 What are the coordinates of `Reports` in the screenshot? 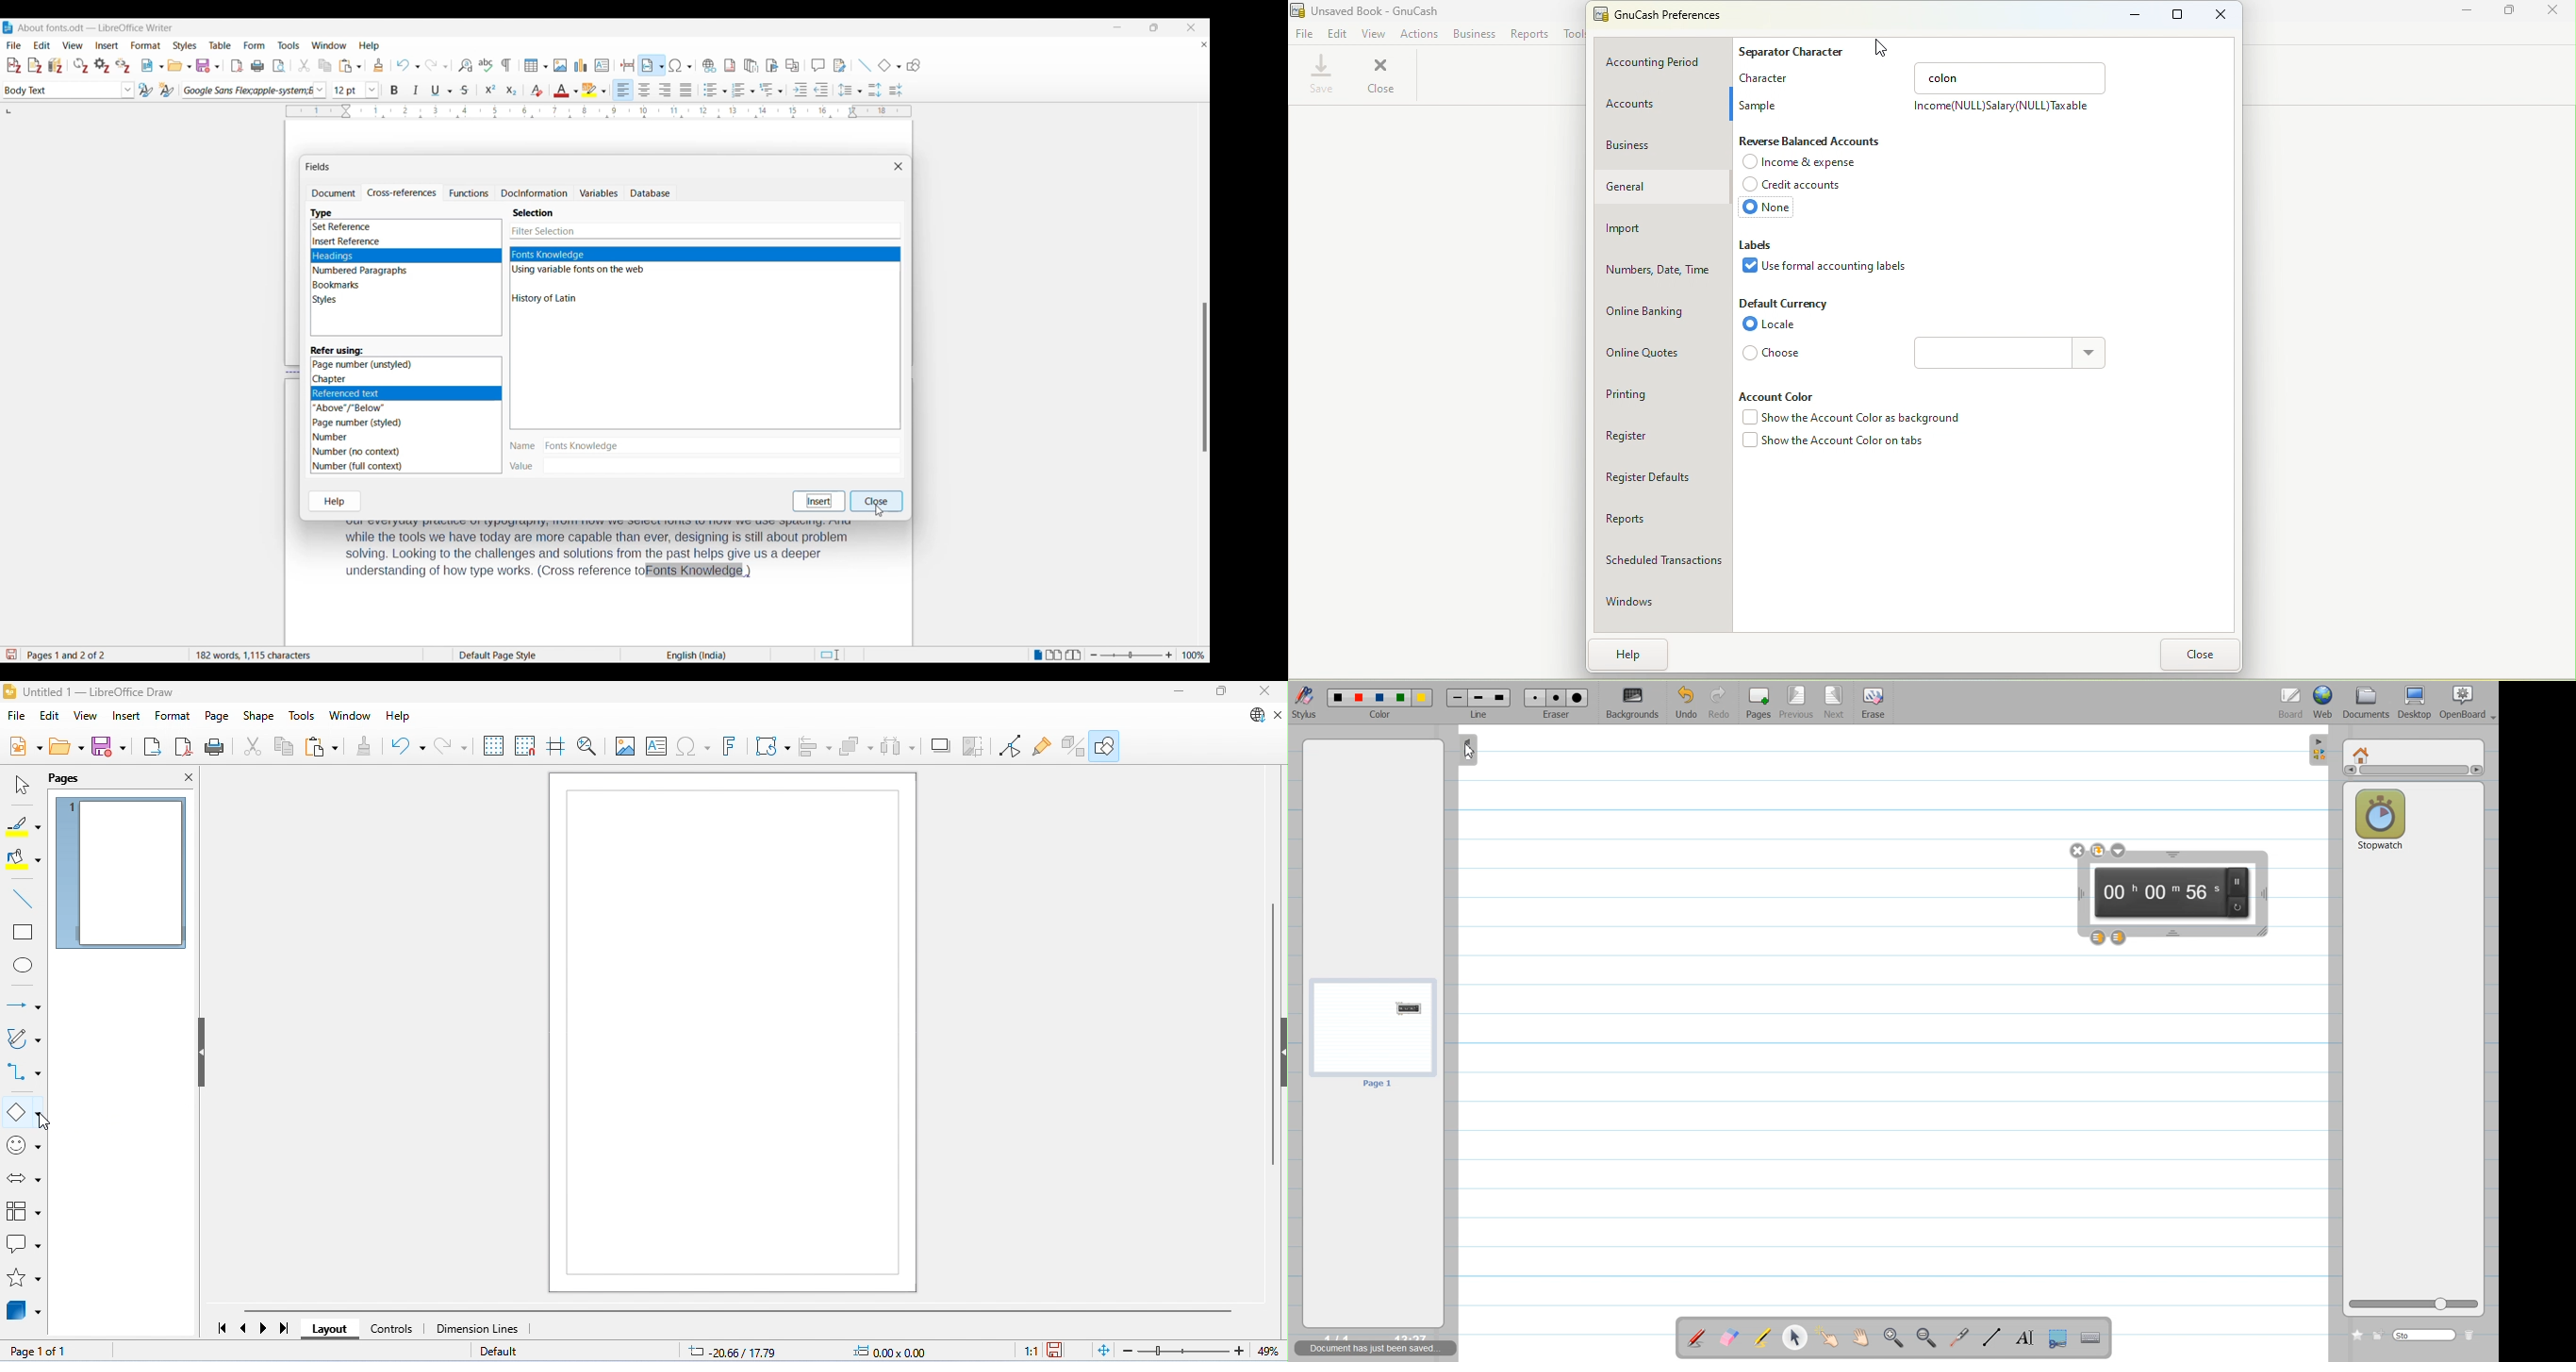 It's located at (1664, 521).